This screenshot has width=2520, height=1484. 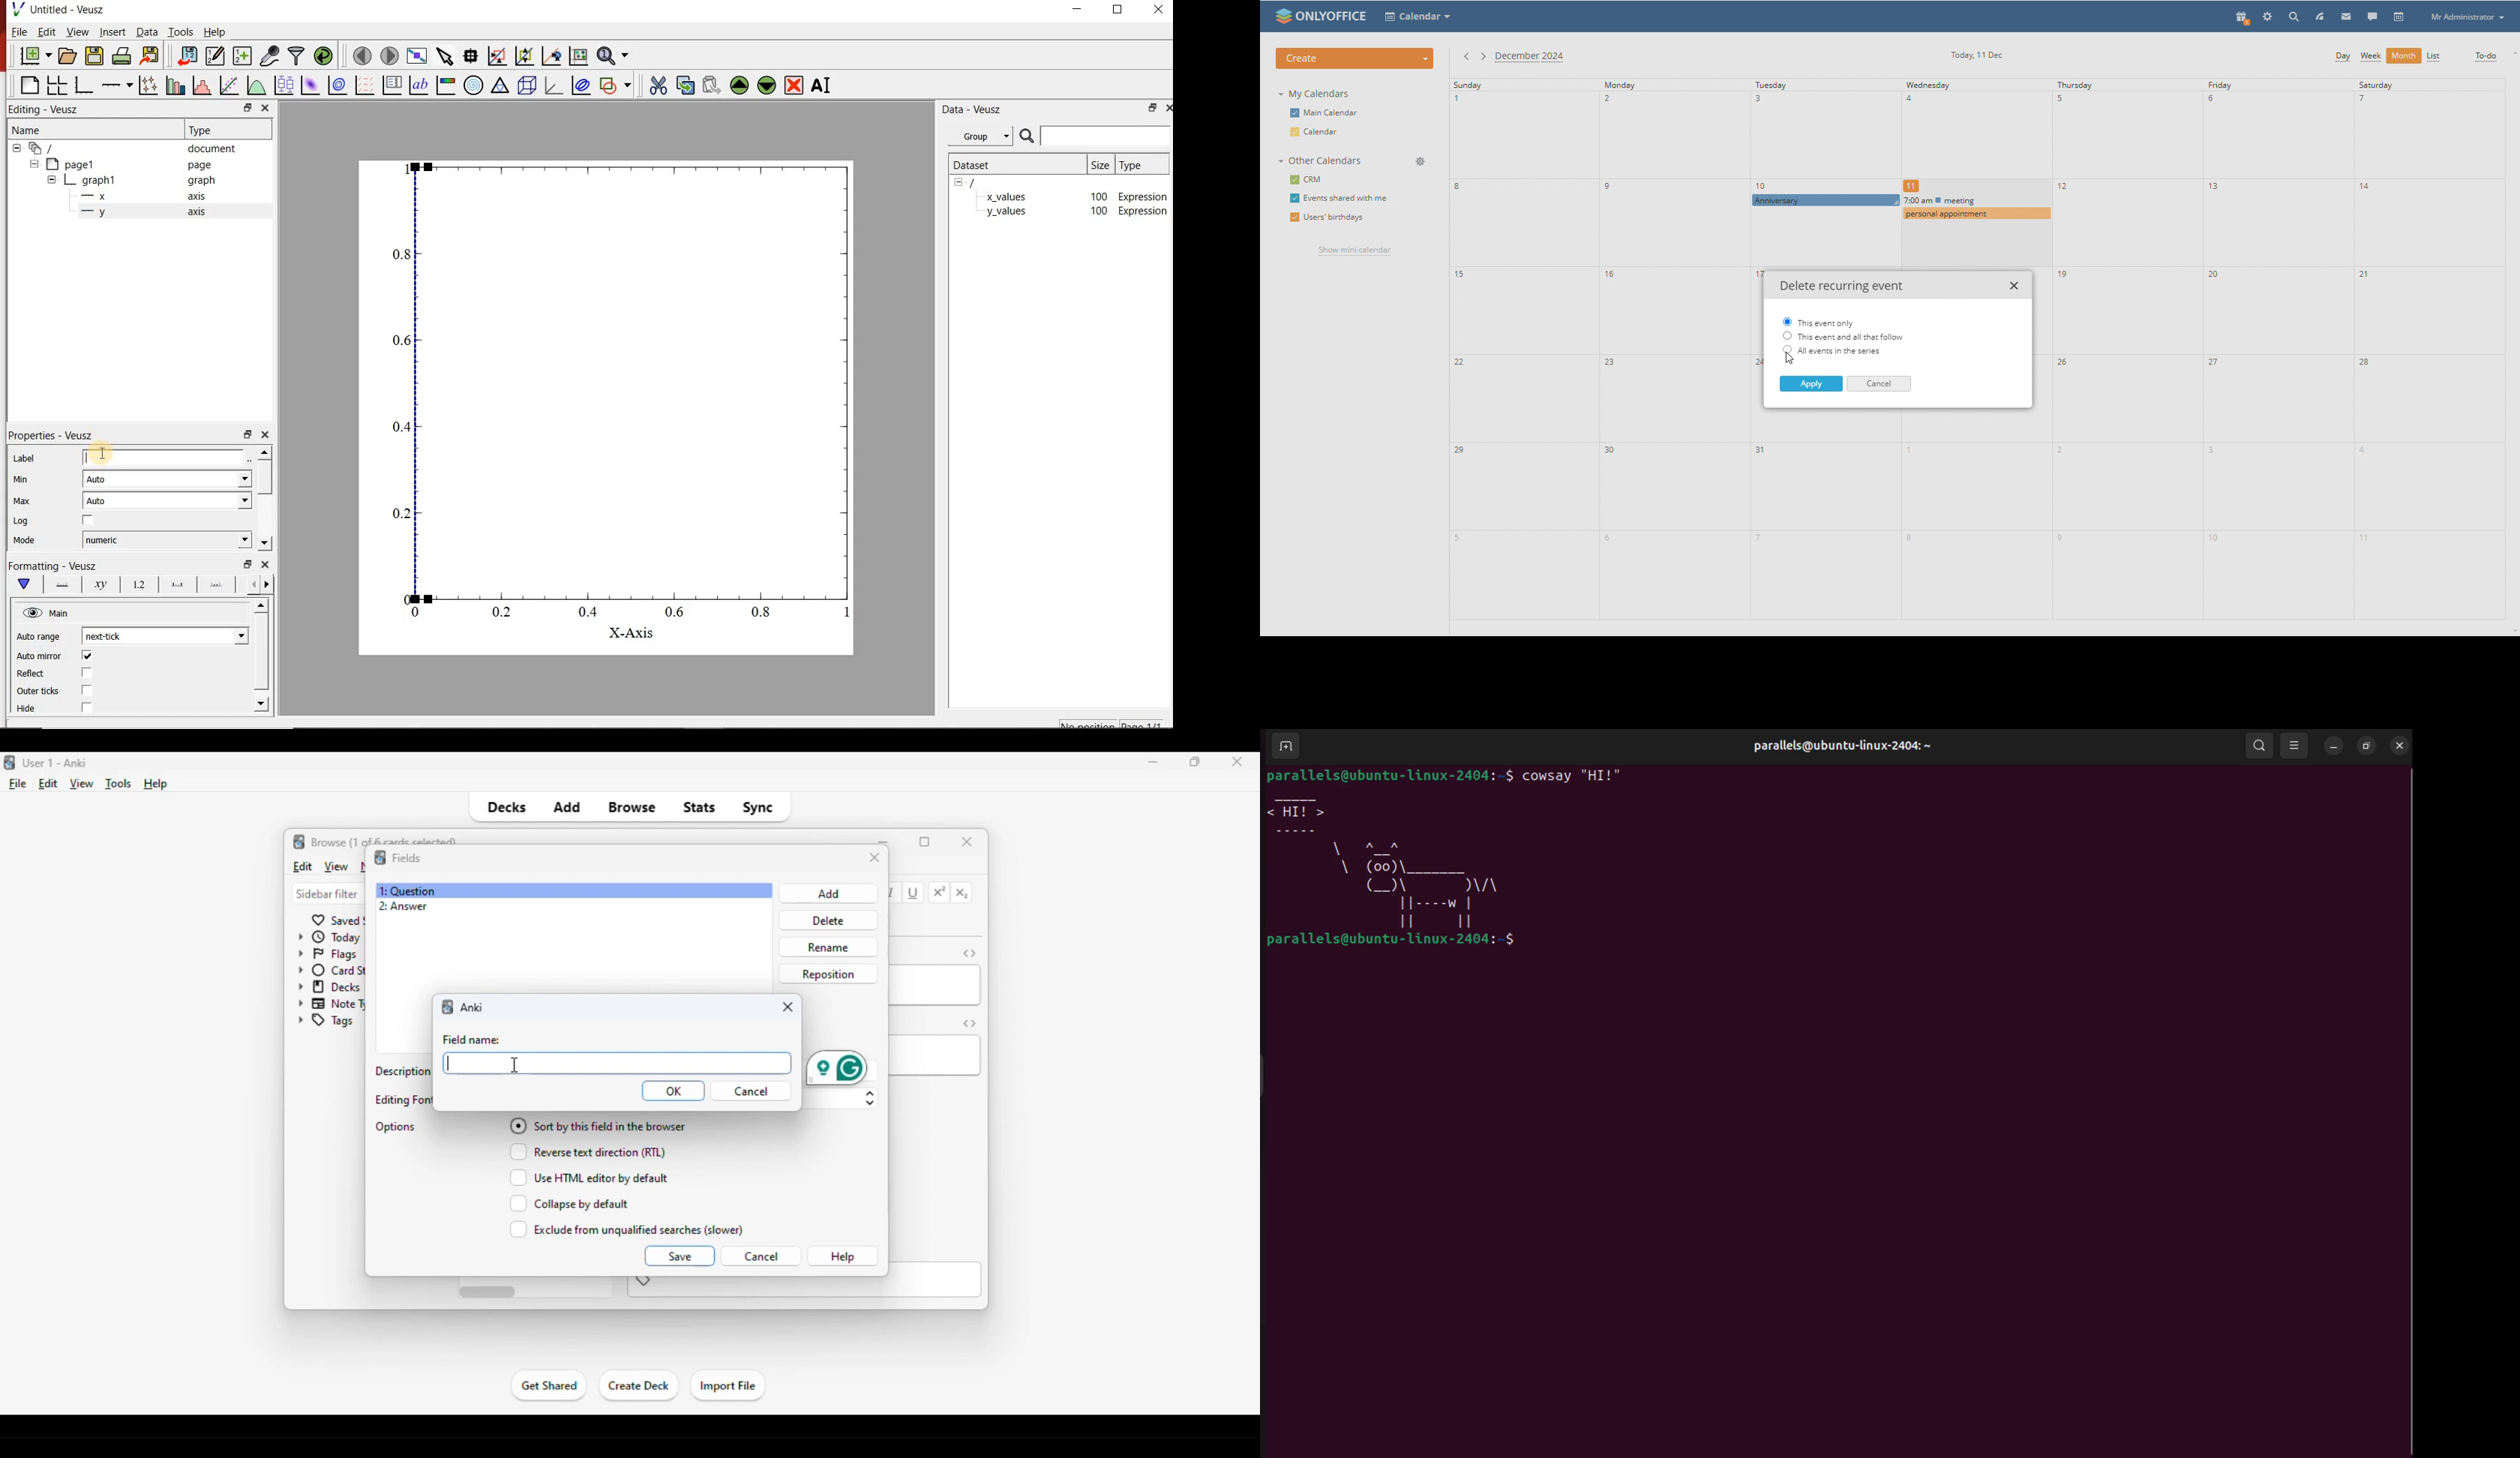 I want to click on search, so click(x=1025, y=136).